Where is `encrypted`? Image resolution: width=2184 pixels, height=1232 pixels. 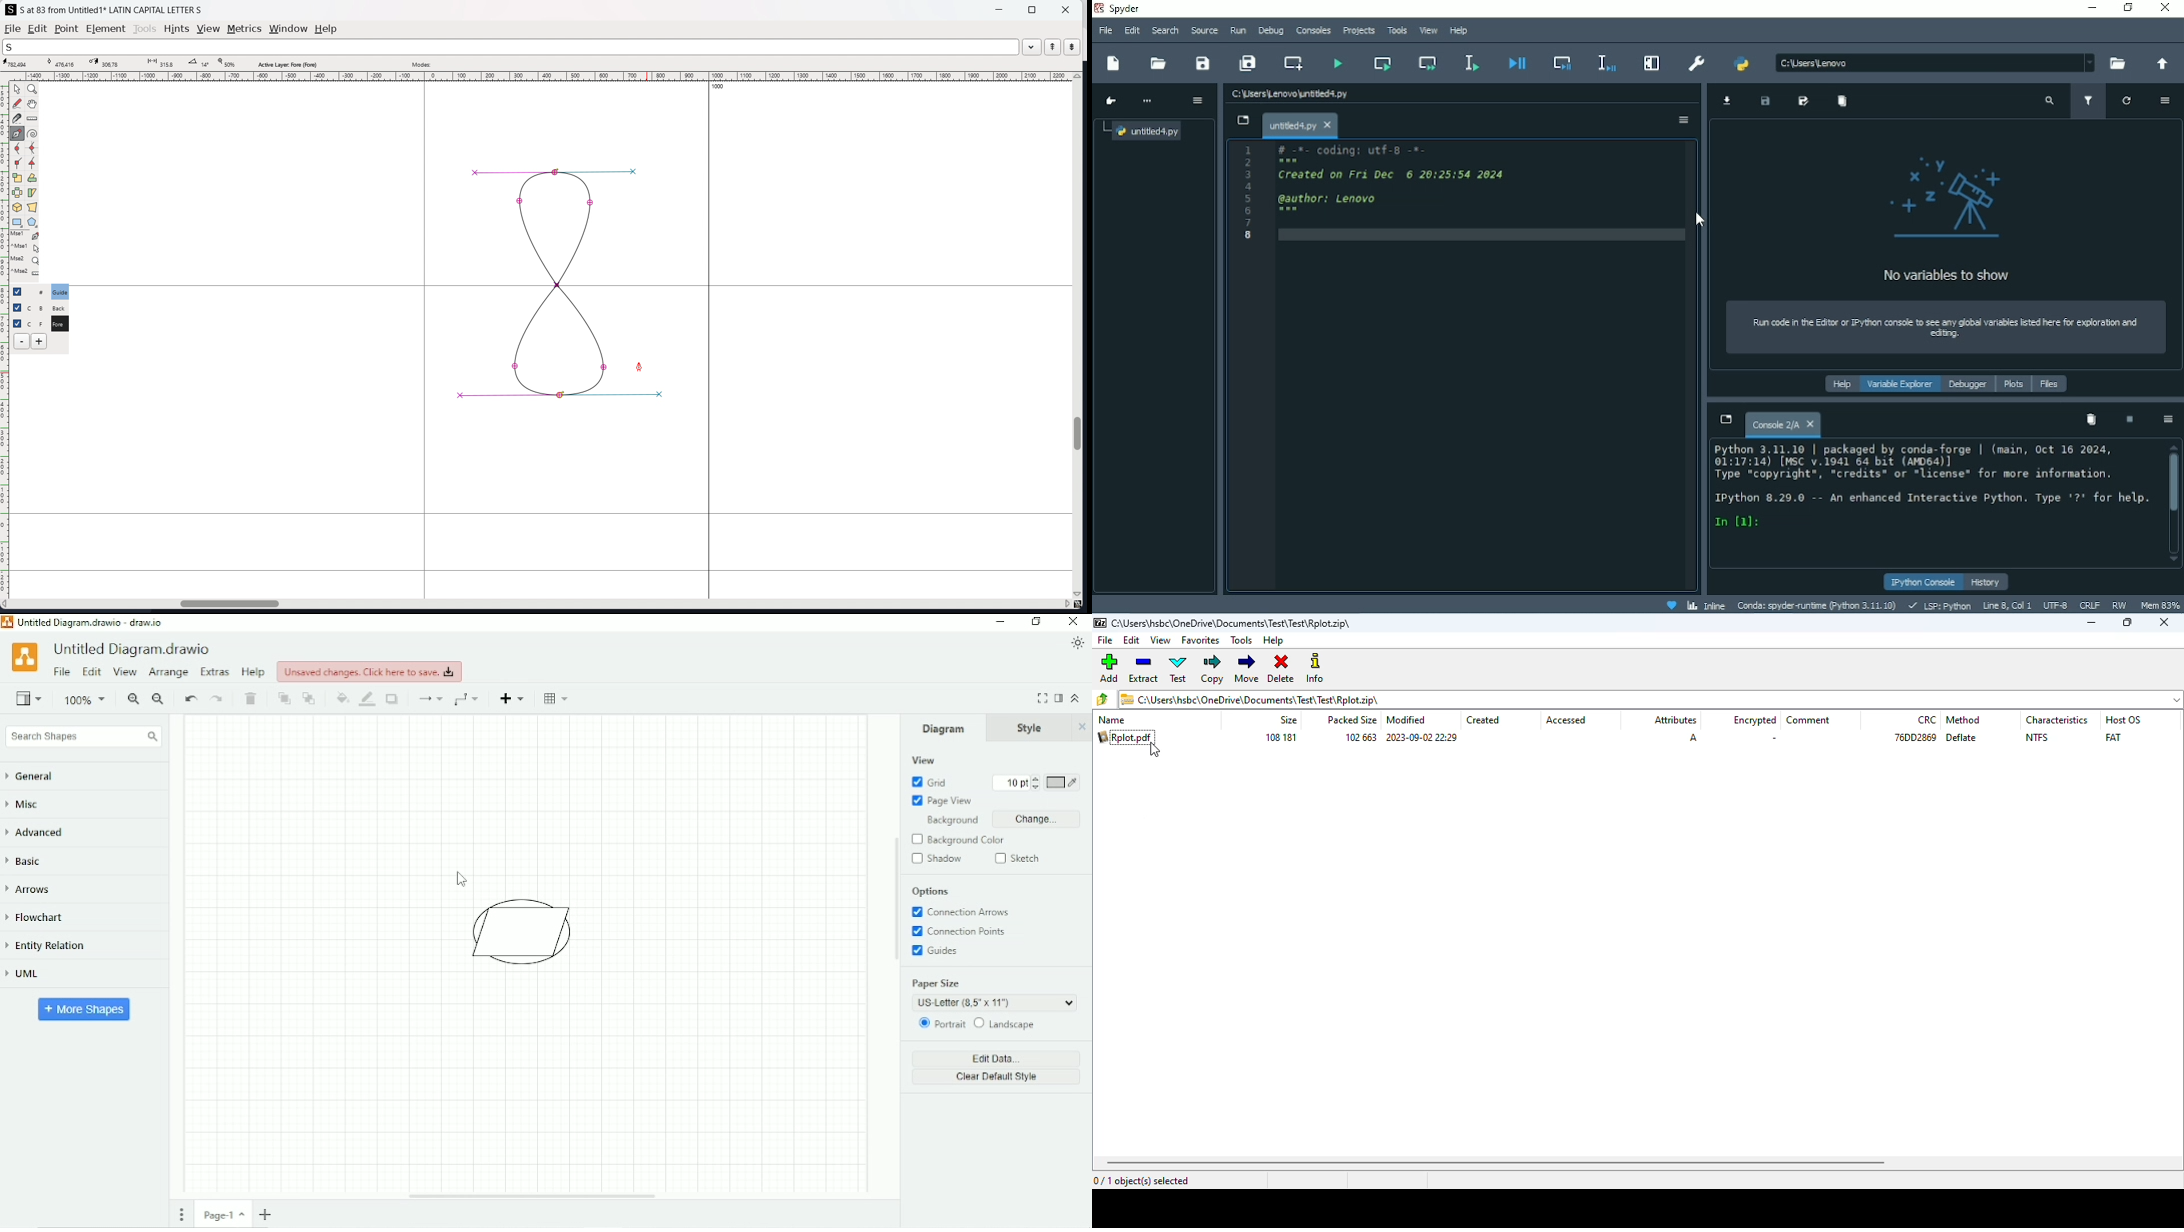
encrypted is located at coordinates (1754, 720).